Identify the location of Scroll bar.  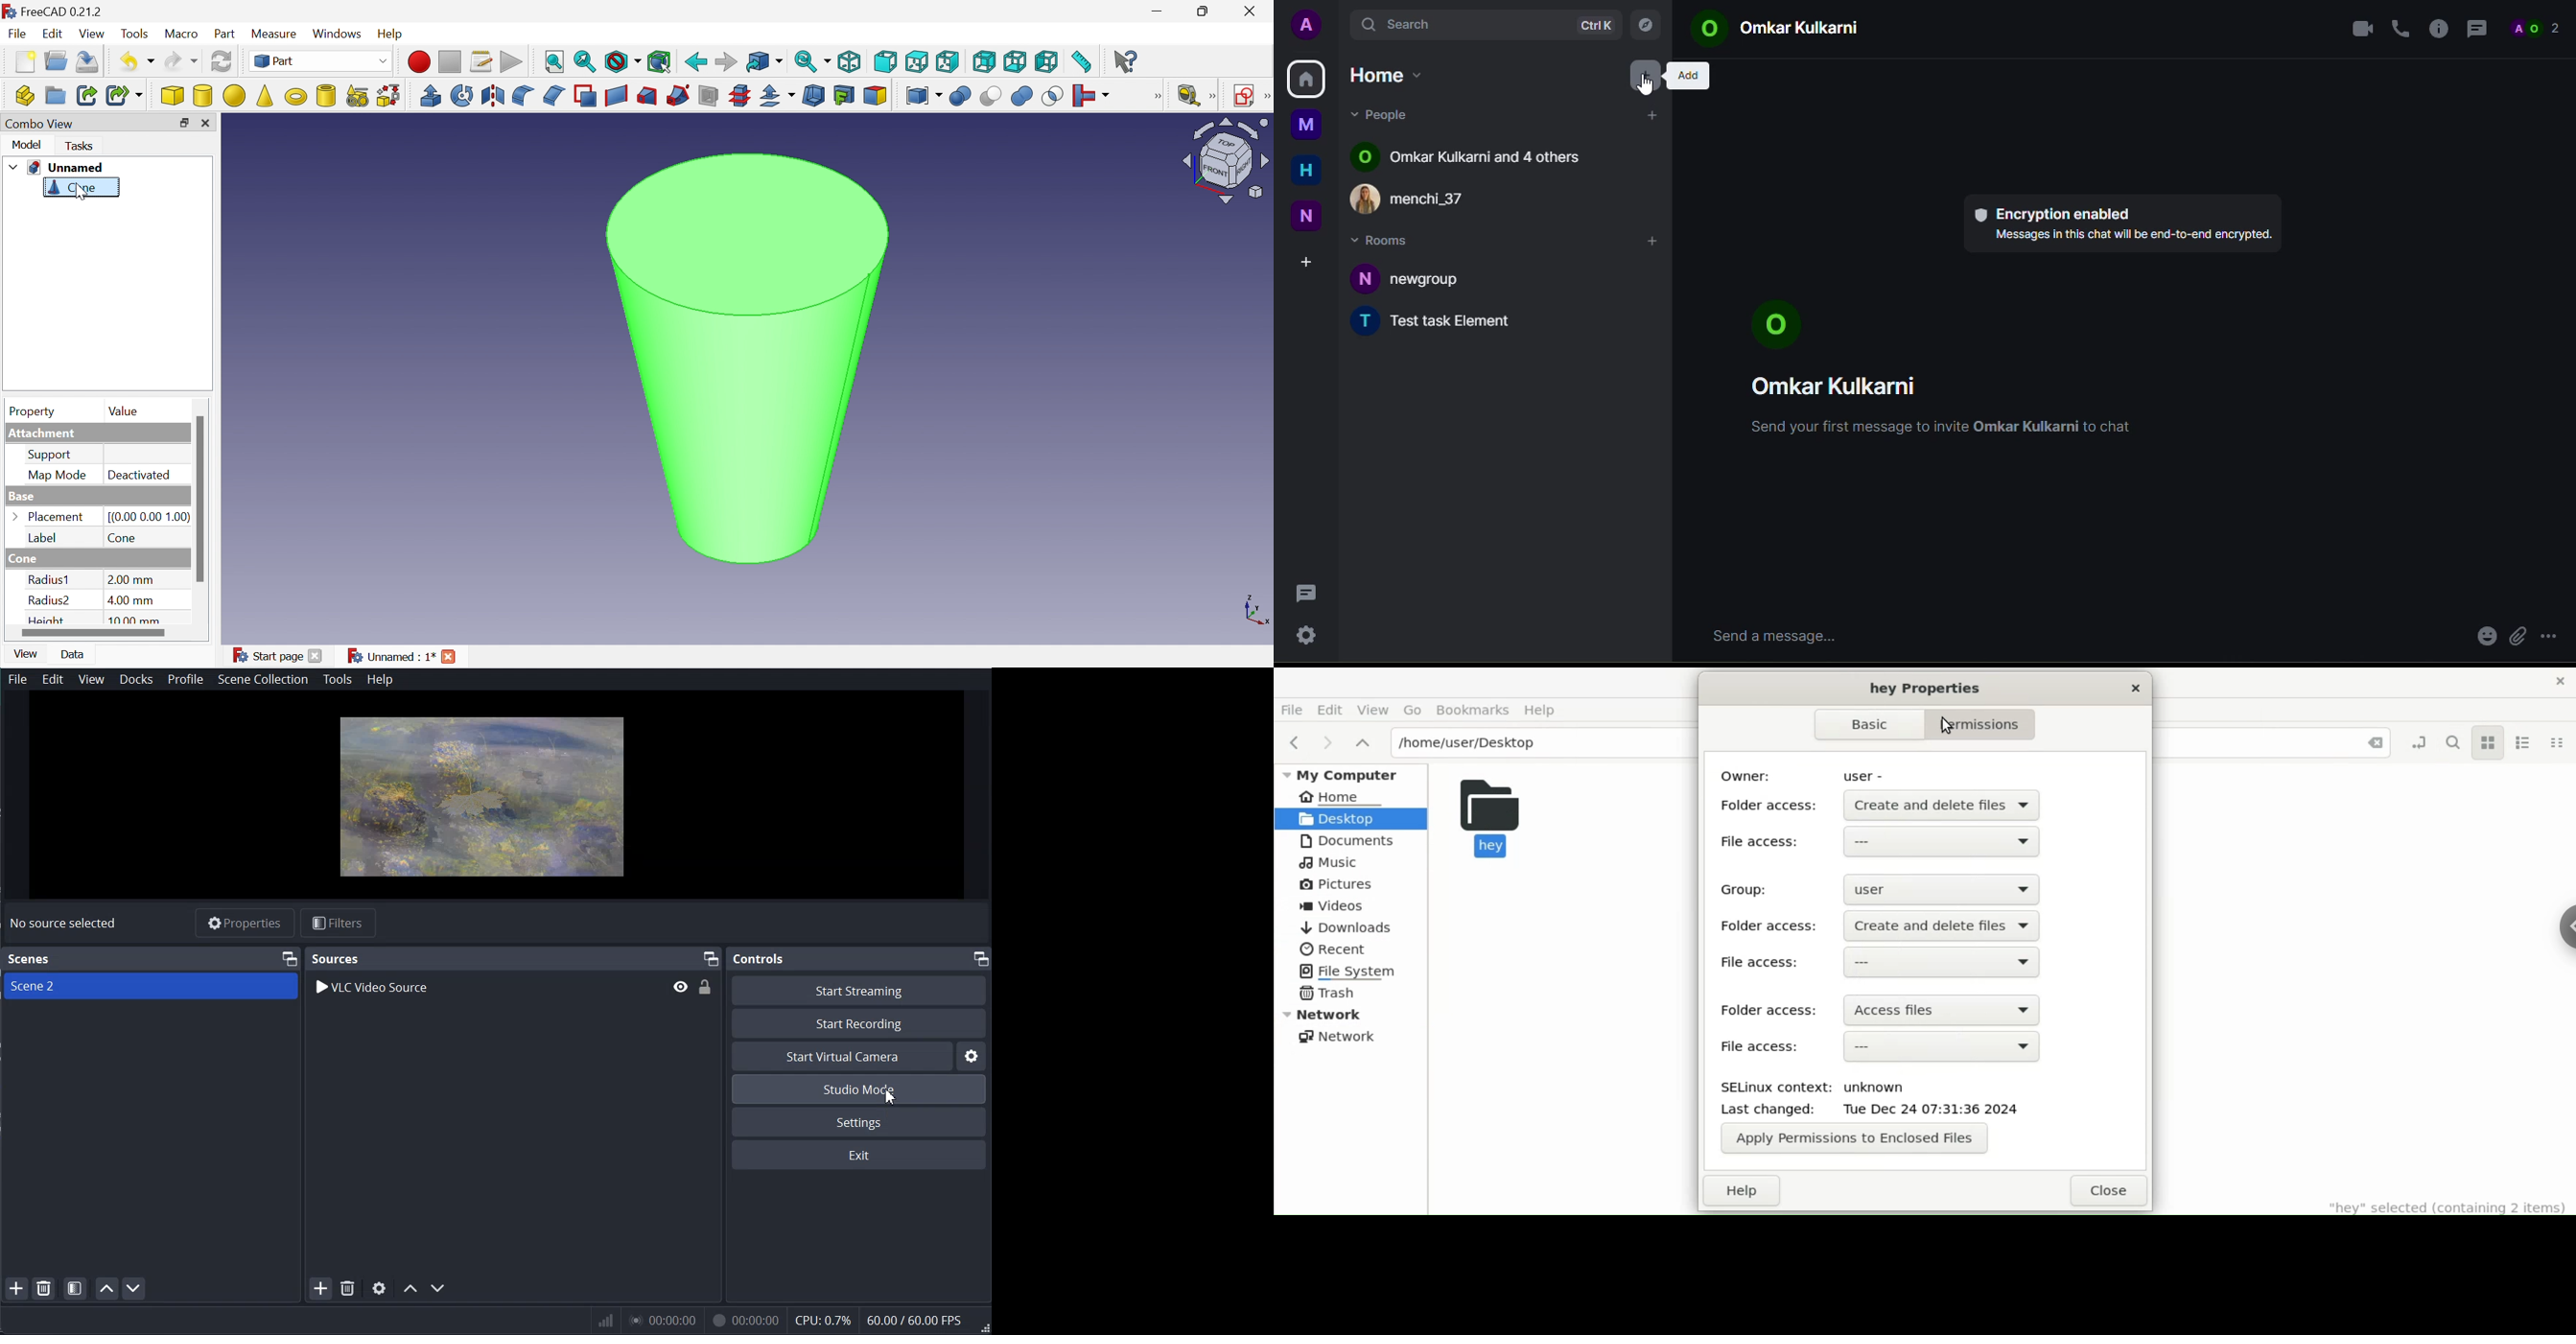
(94, 632).